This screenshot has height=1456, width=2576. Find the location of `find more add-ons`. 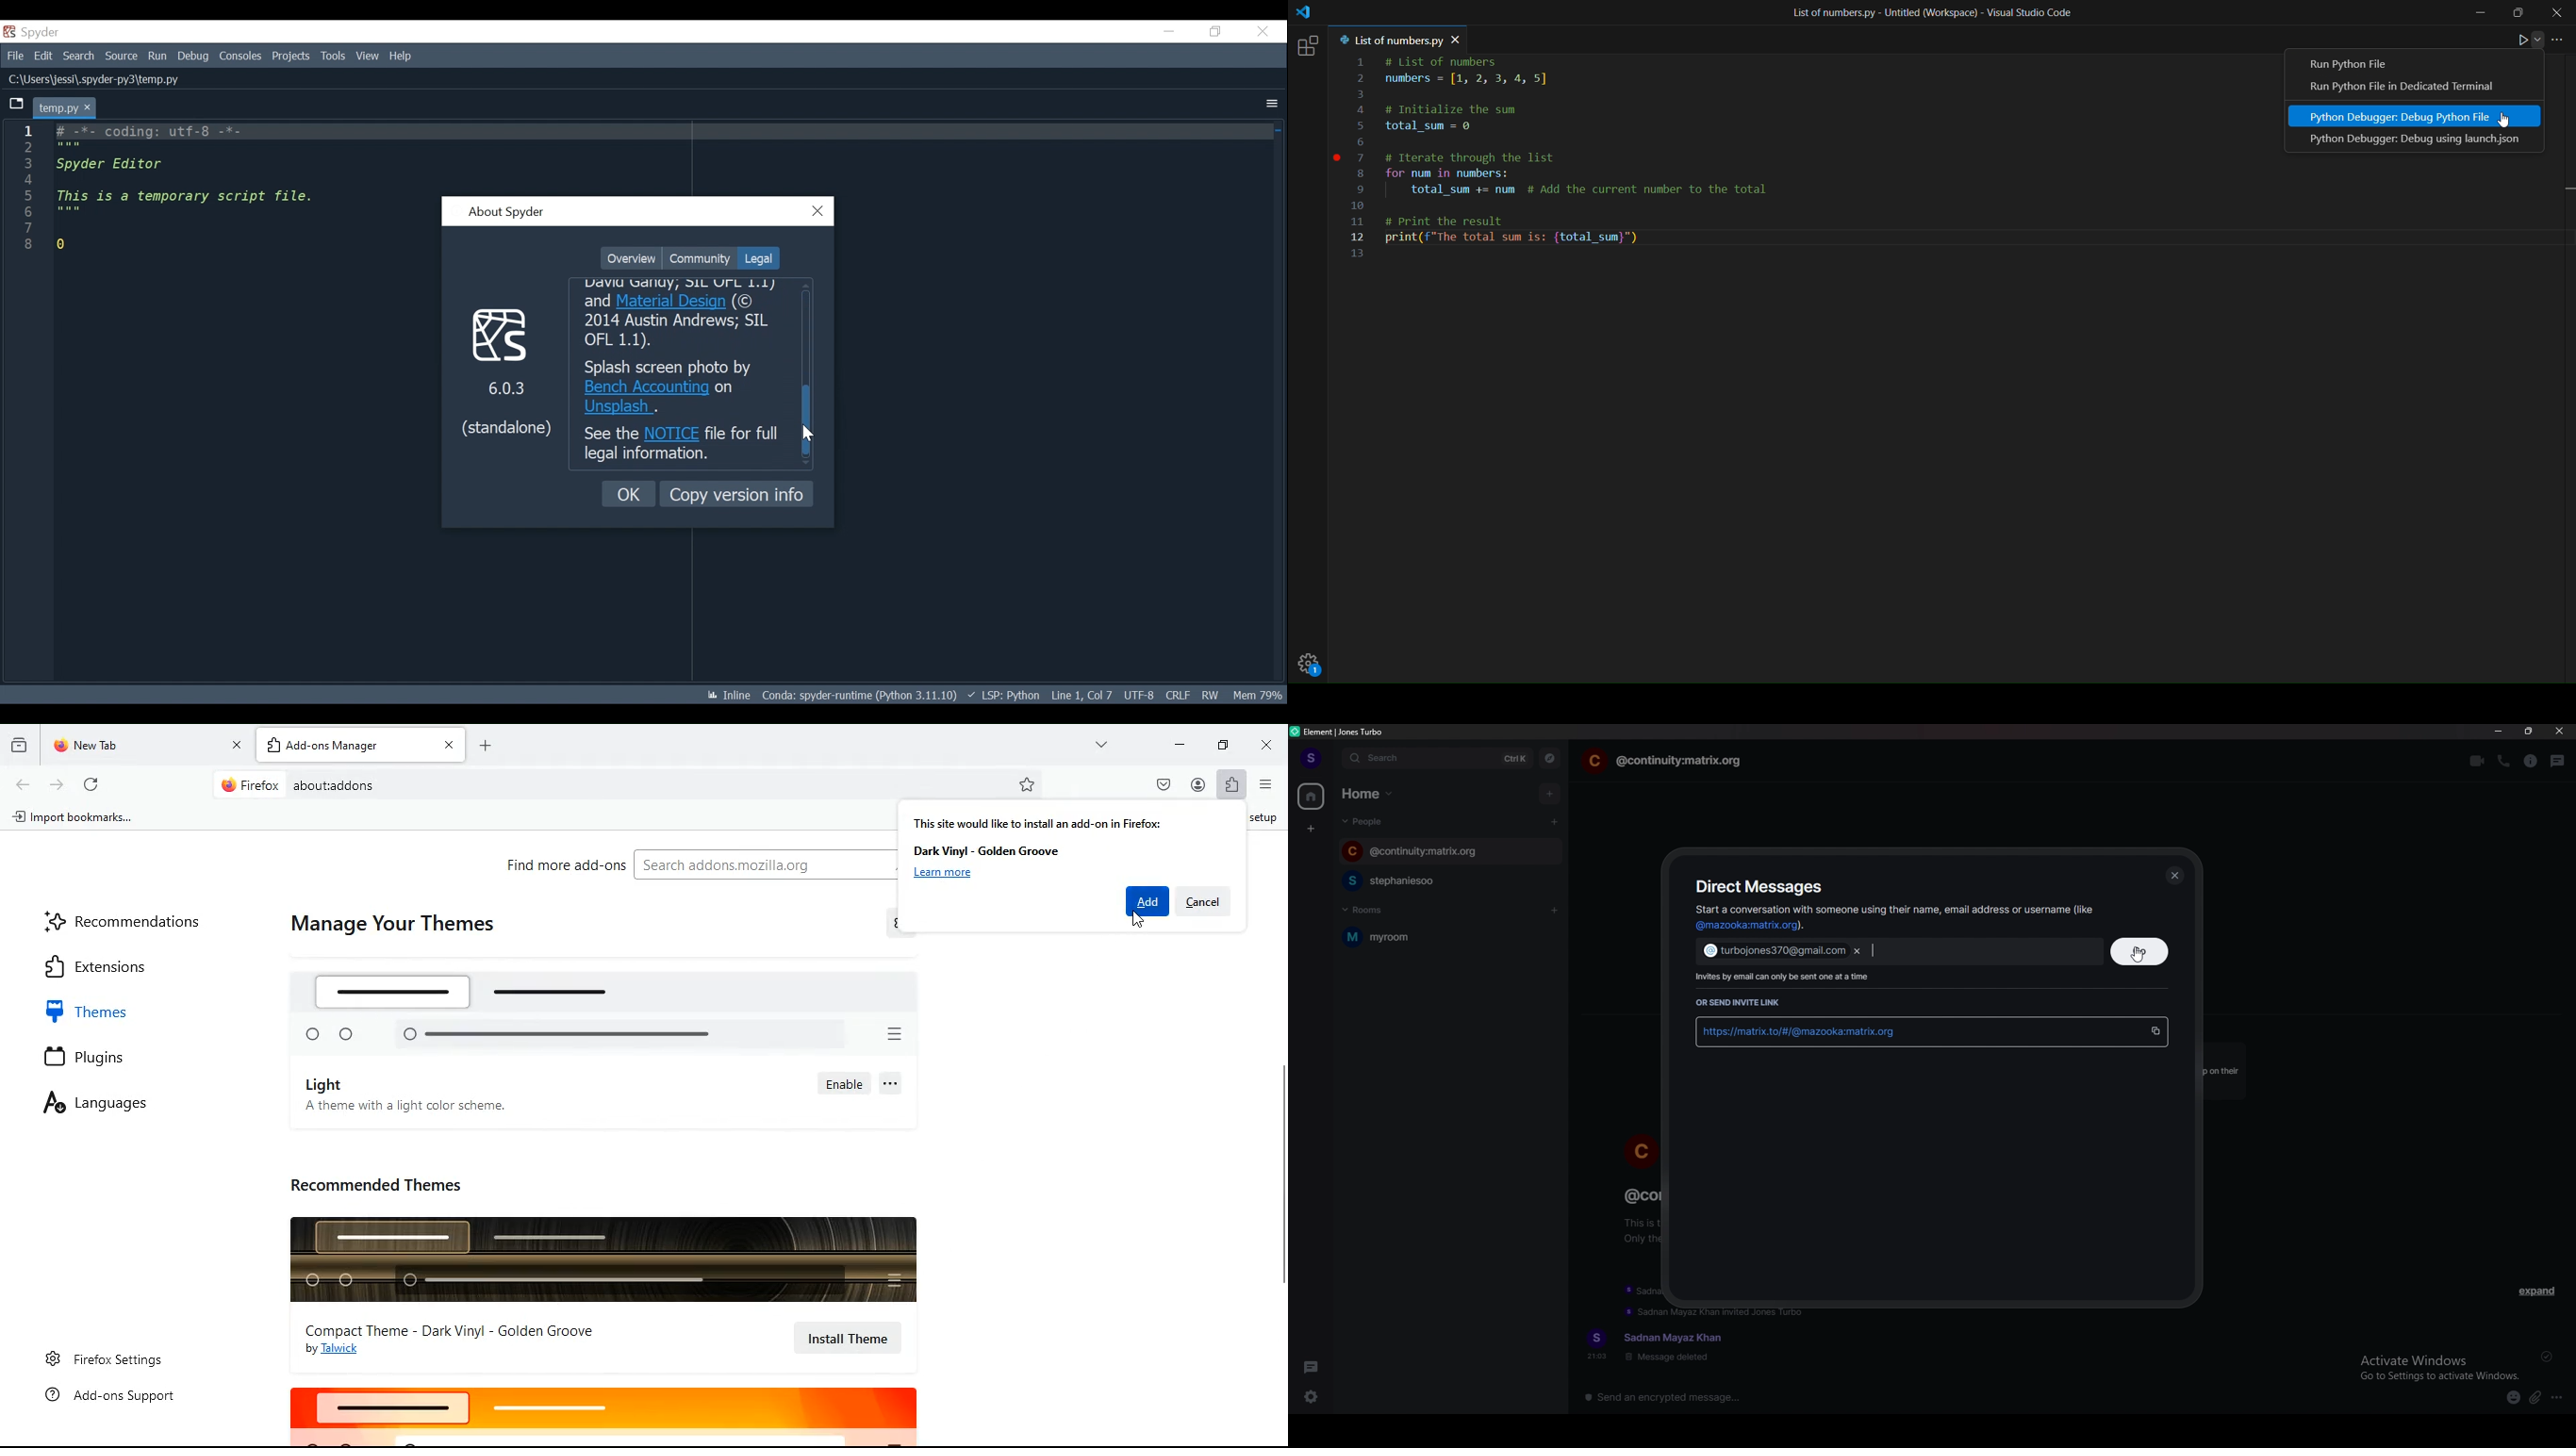

find more add-ons is located at coordinates (559, 864).